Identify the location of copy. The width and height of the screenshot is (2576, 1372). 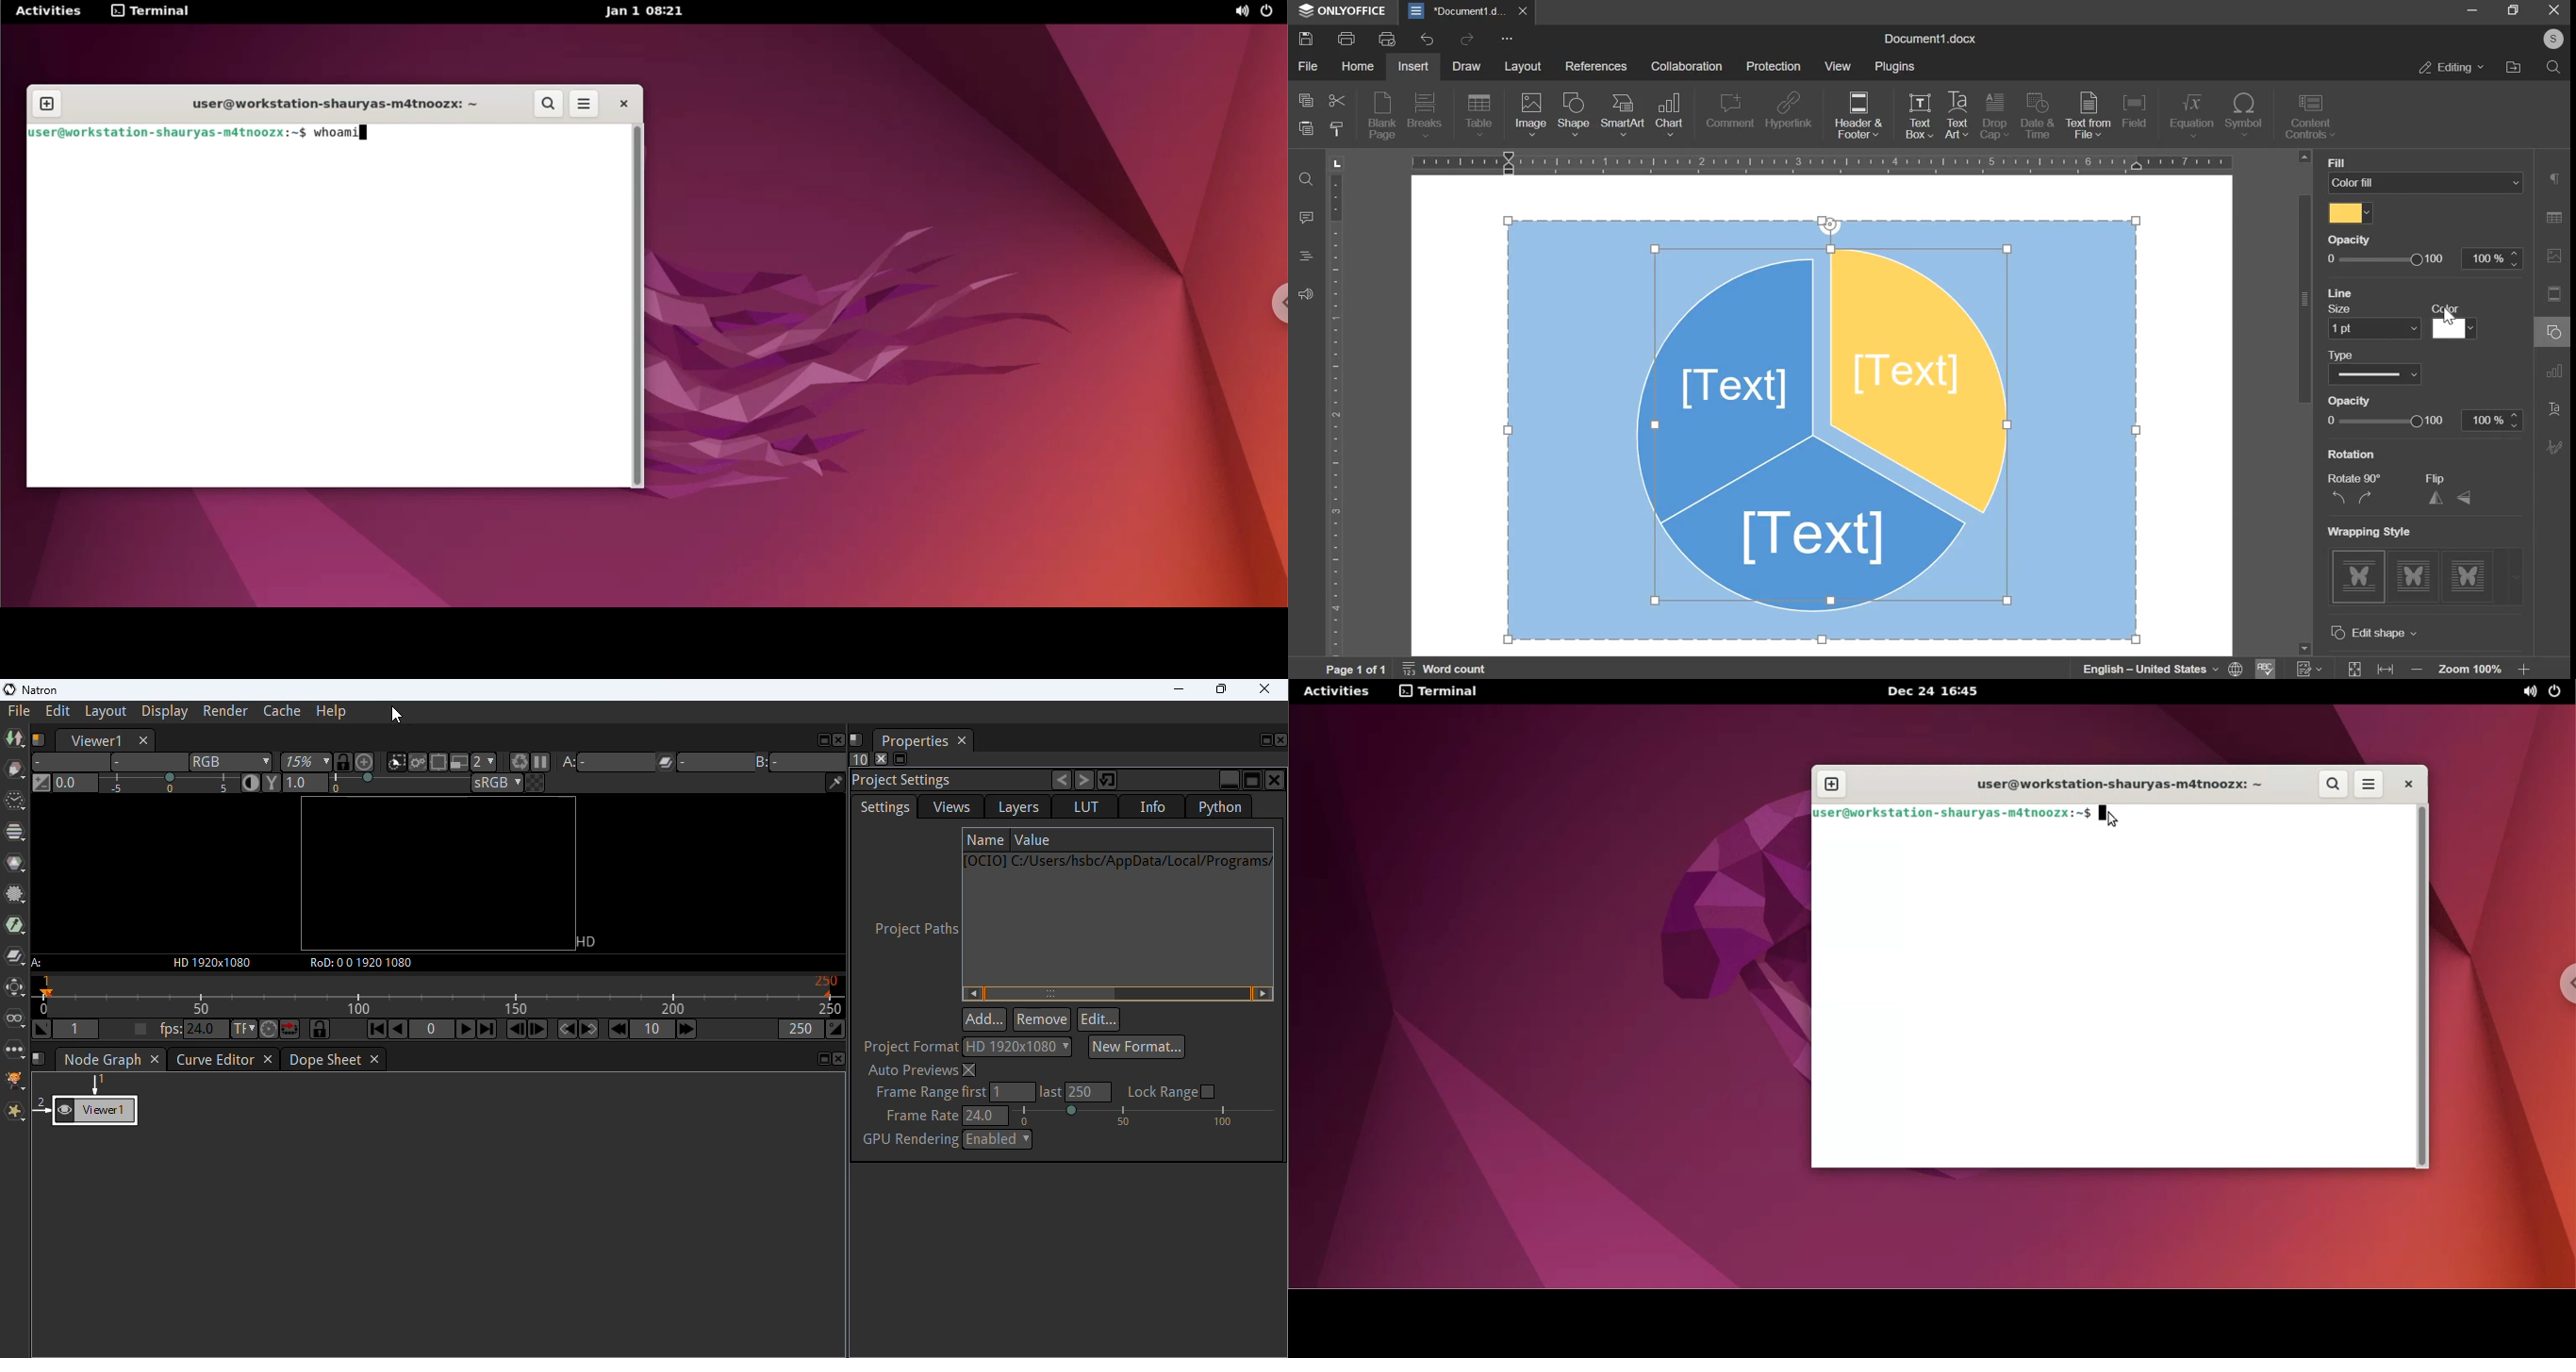
(1306, 103).